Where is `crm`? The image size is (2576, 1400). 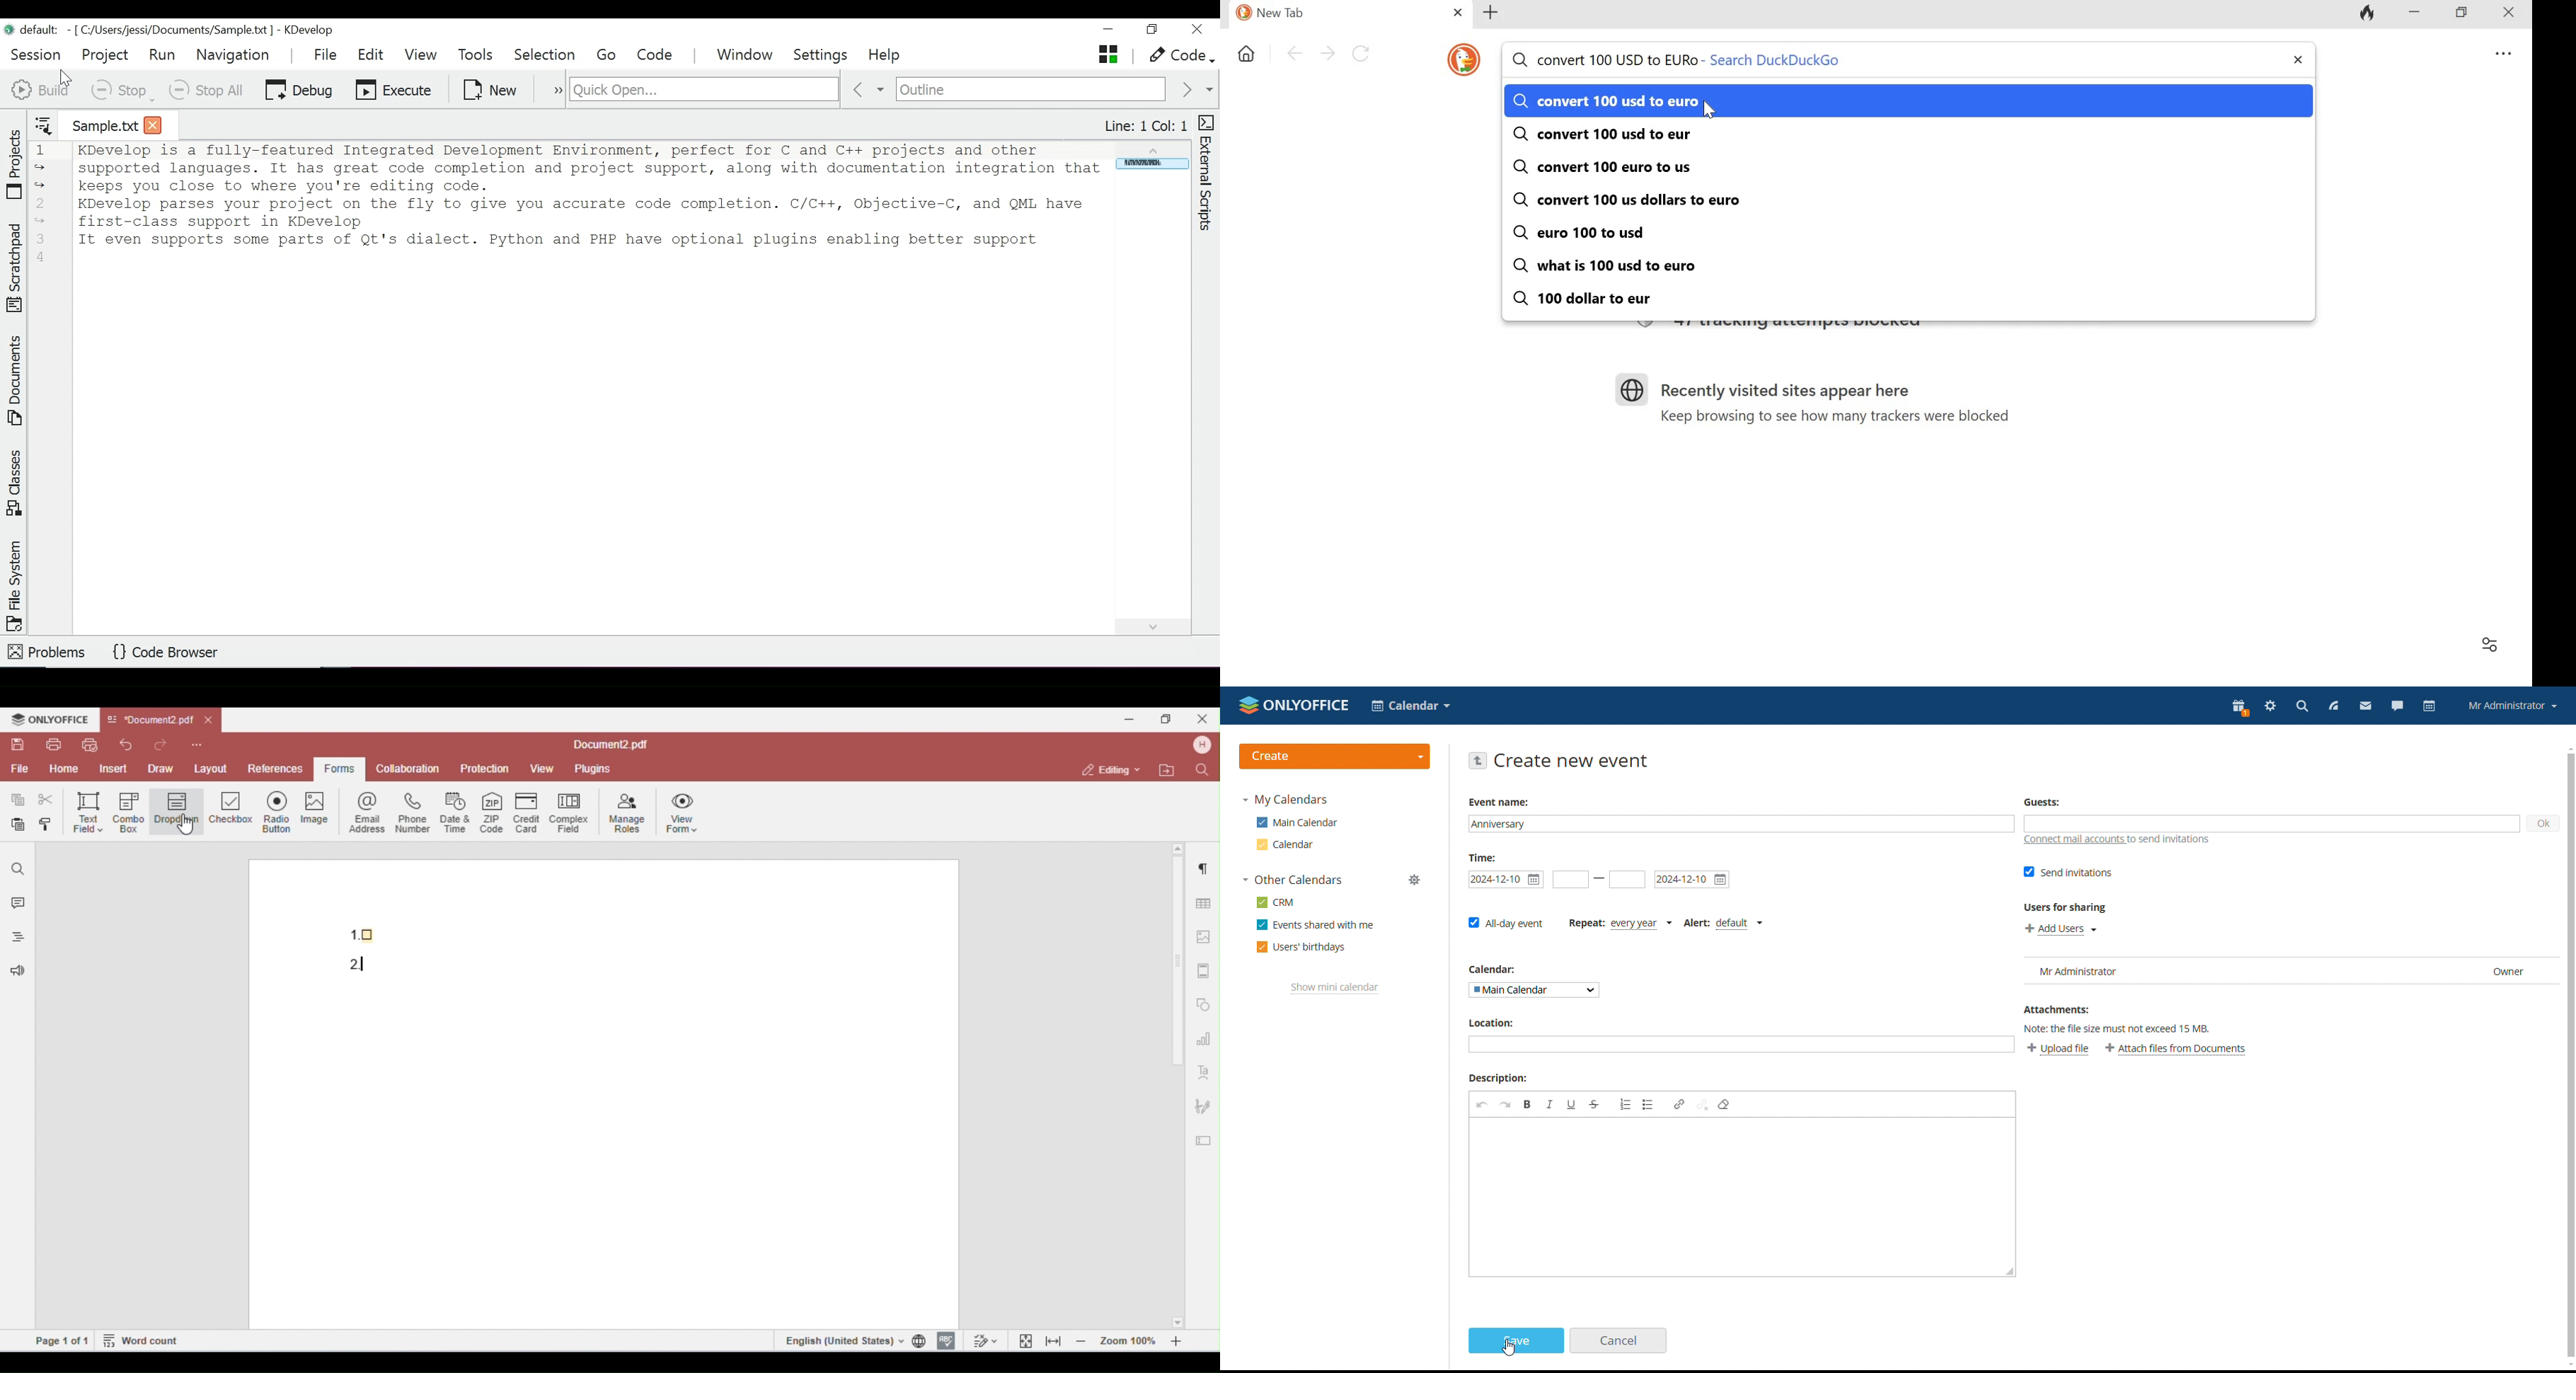
crm is located at coordinates (1276, 903).